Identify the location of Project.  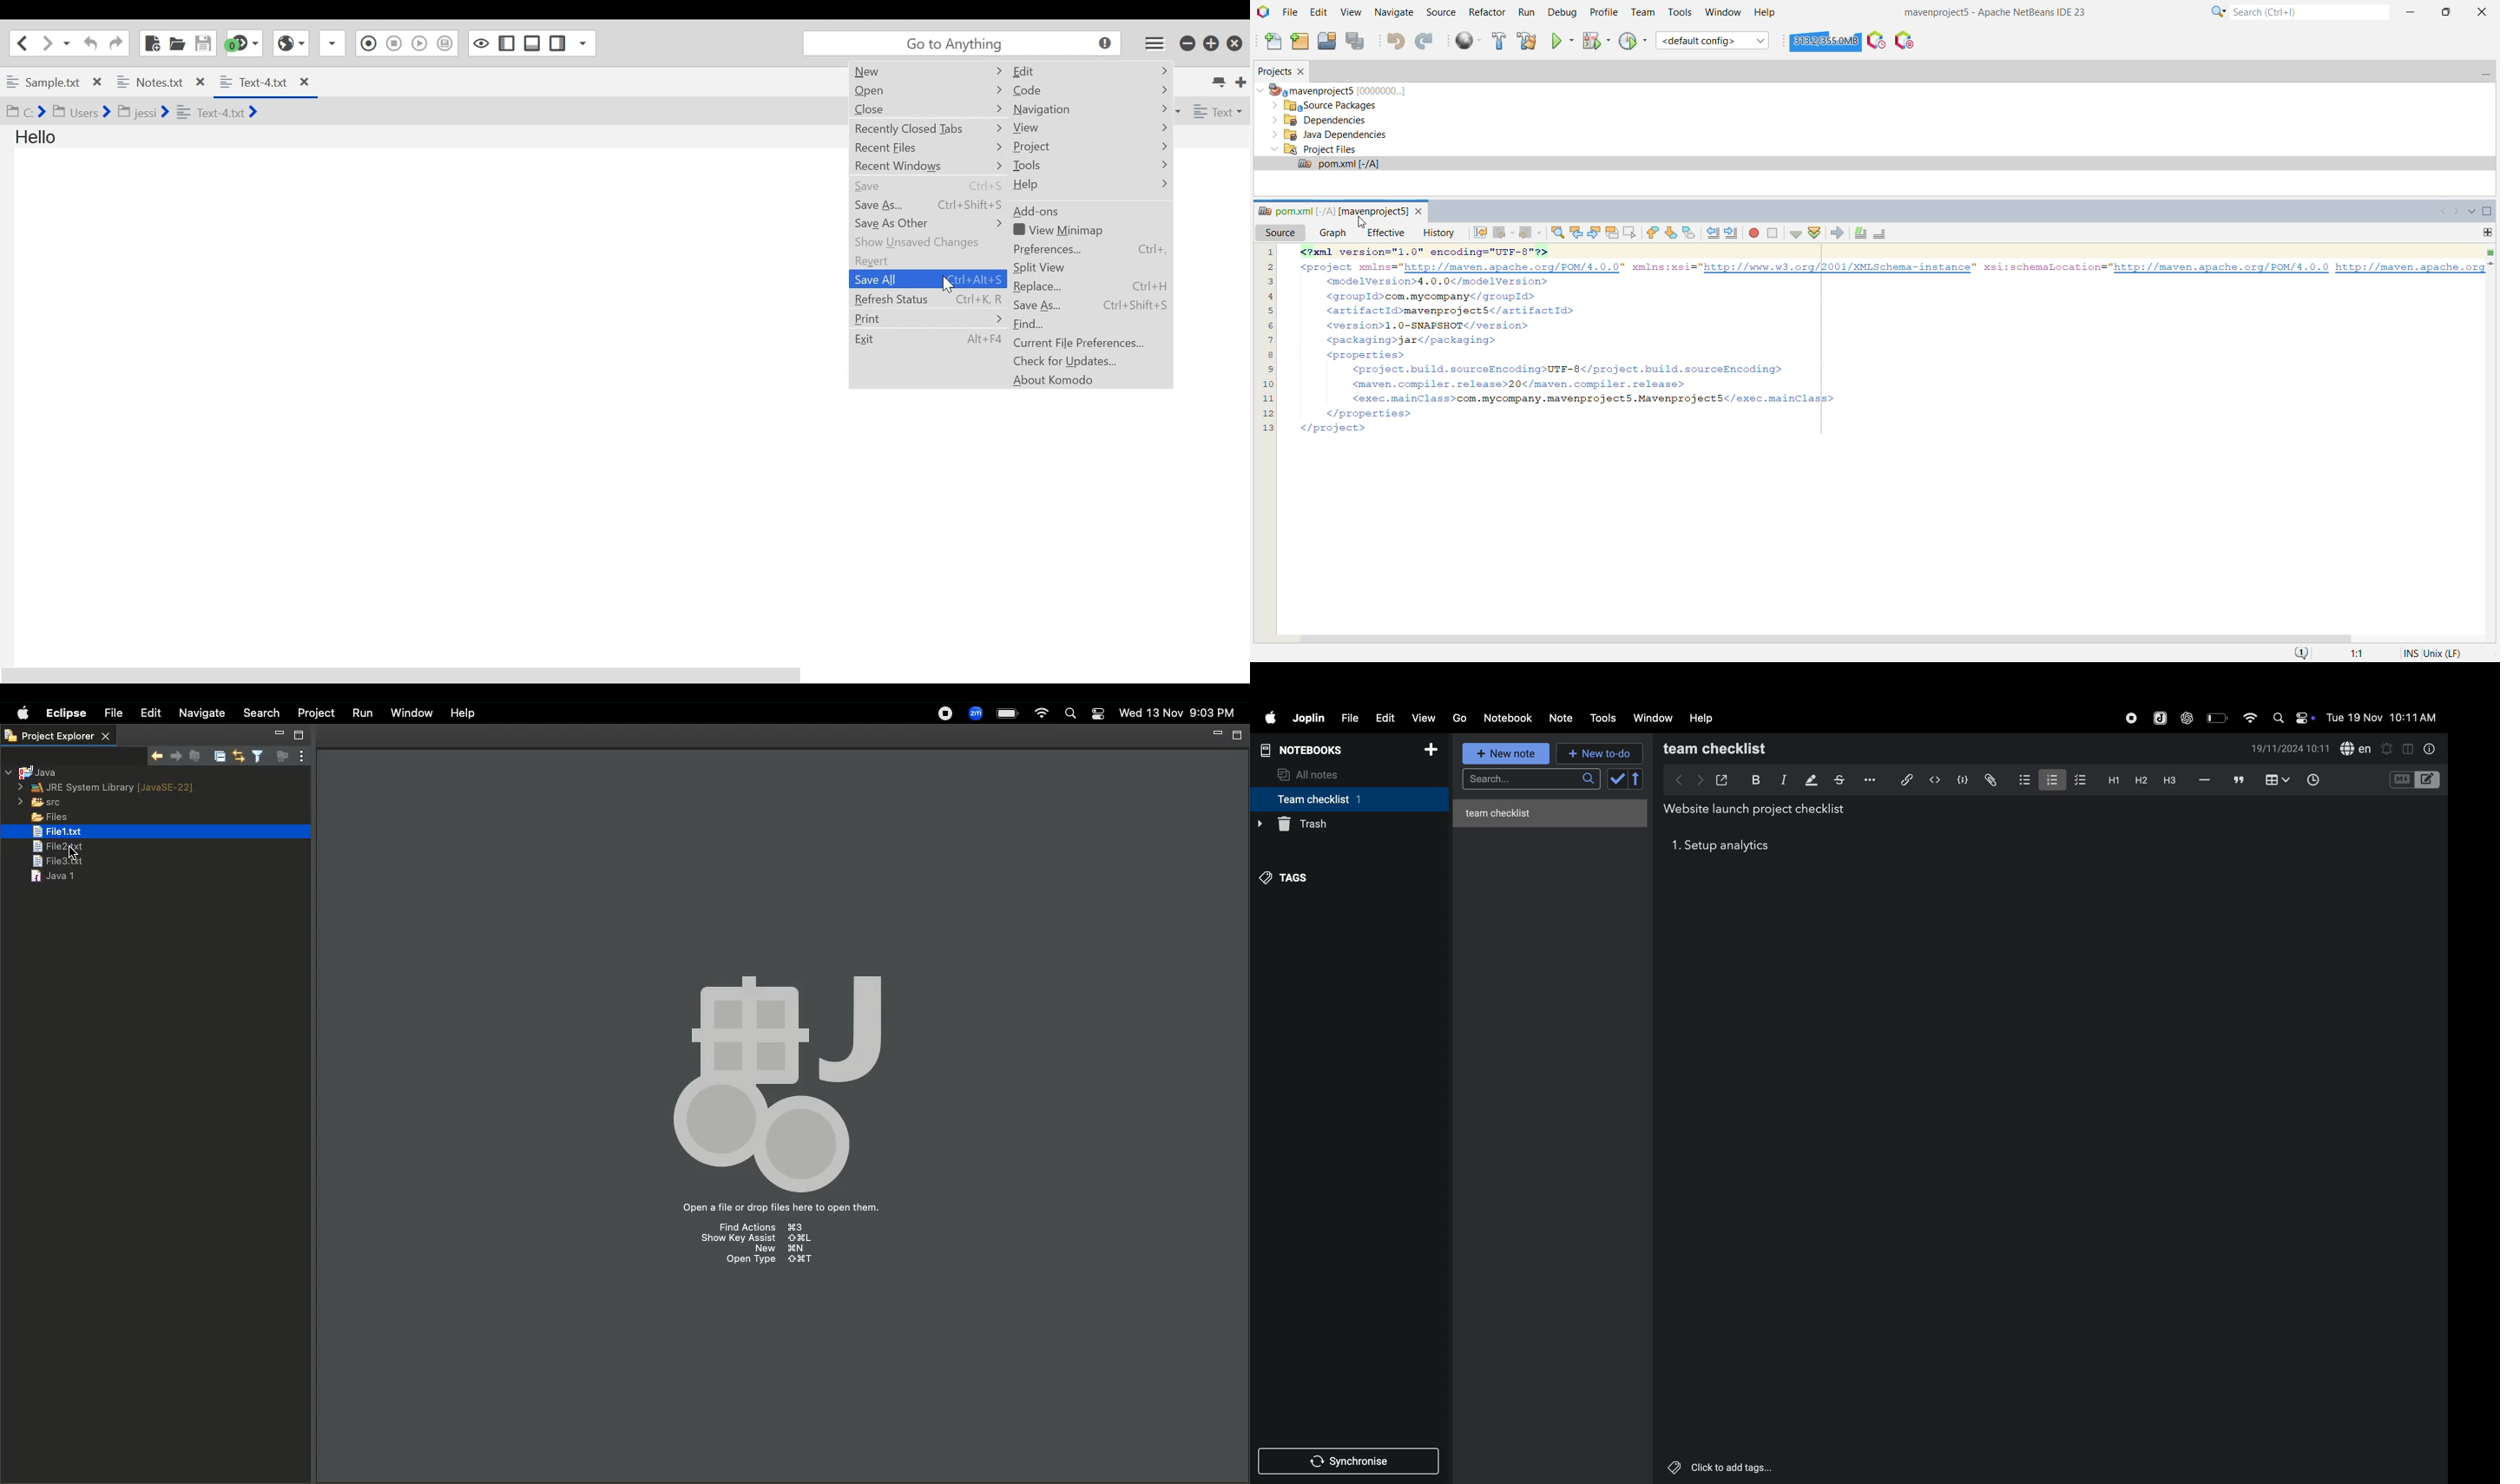
(1089, 145).